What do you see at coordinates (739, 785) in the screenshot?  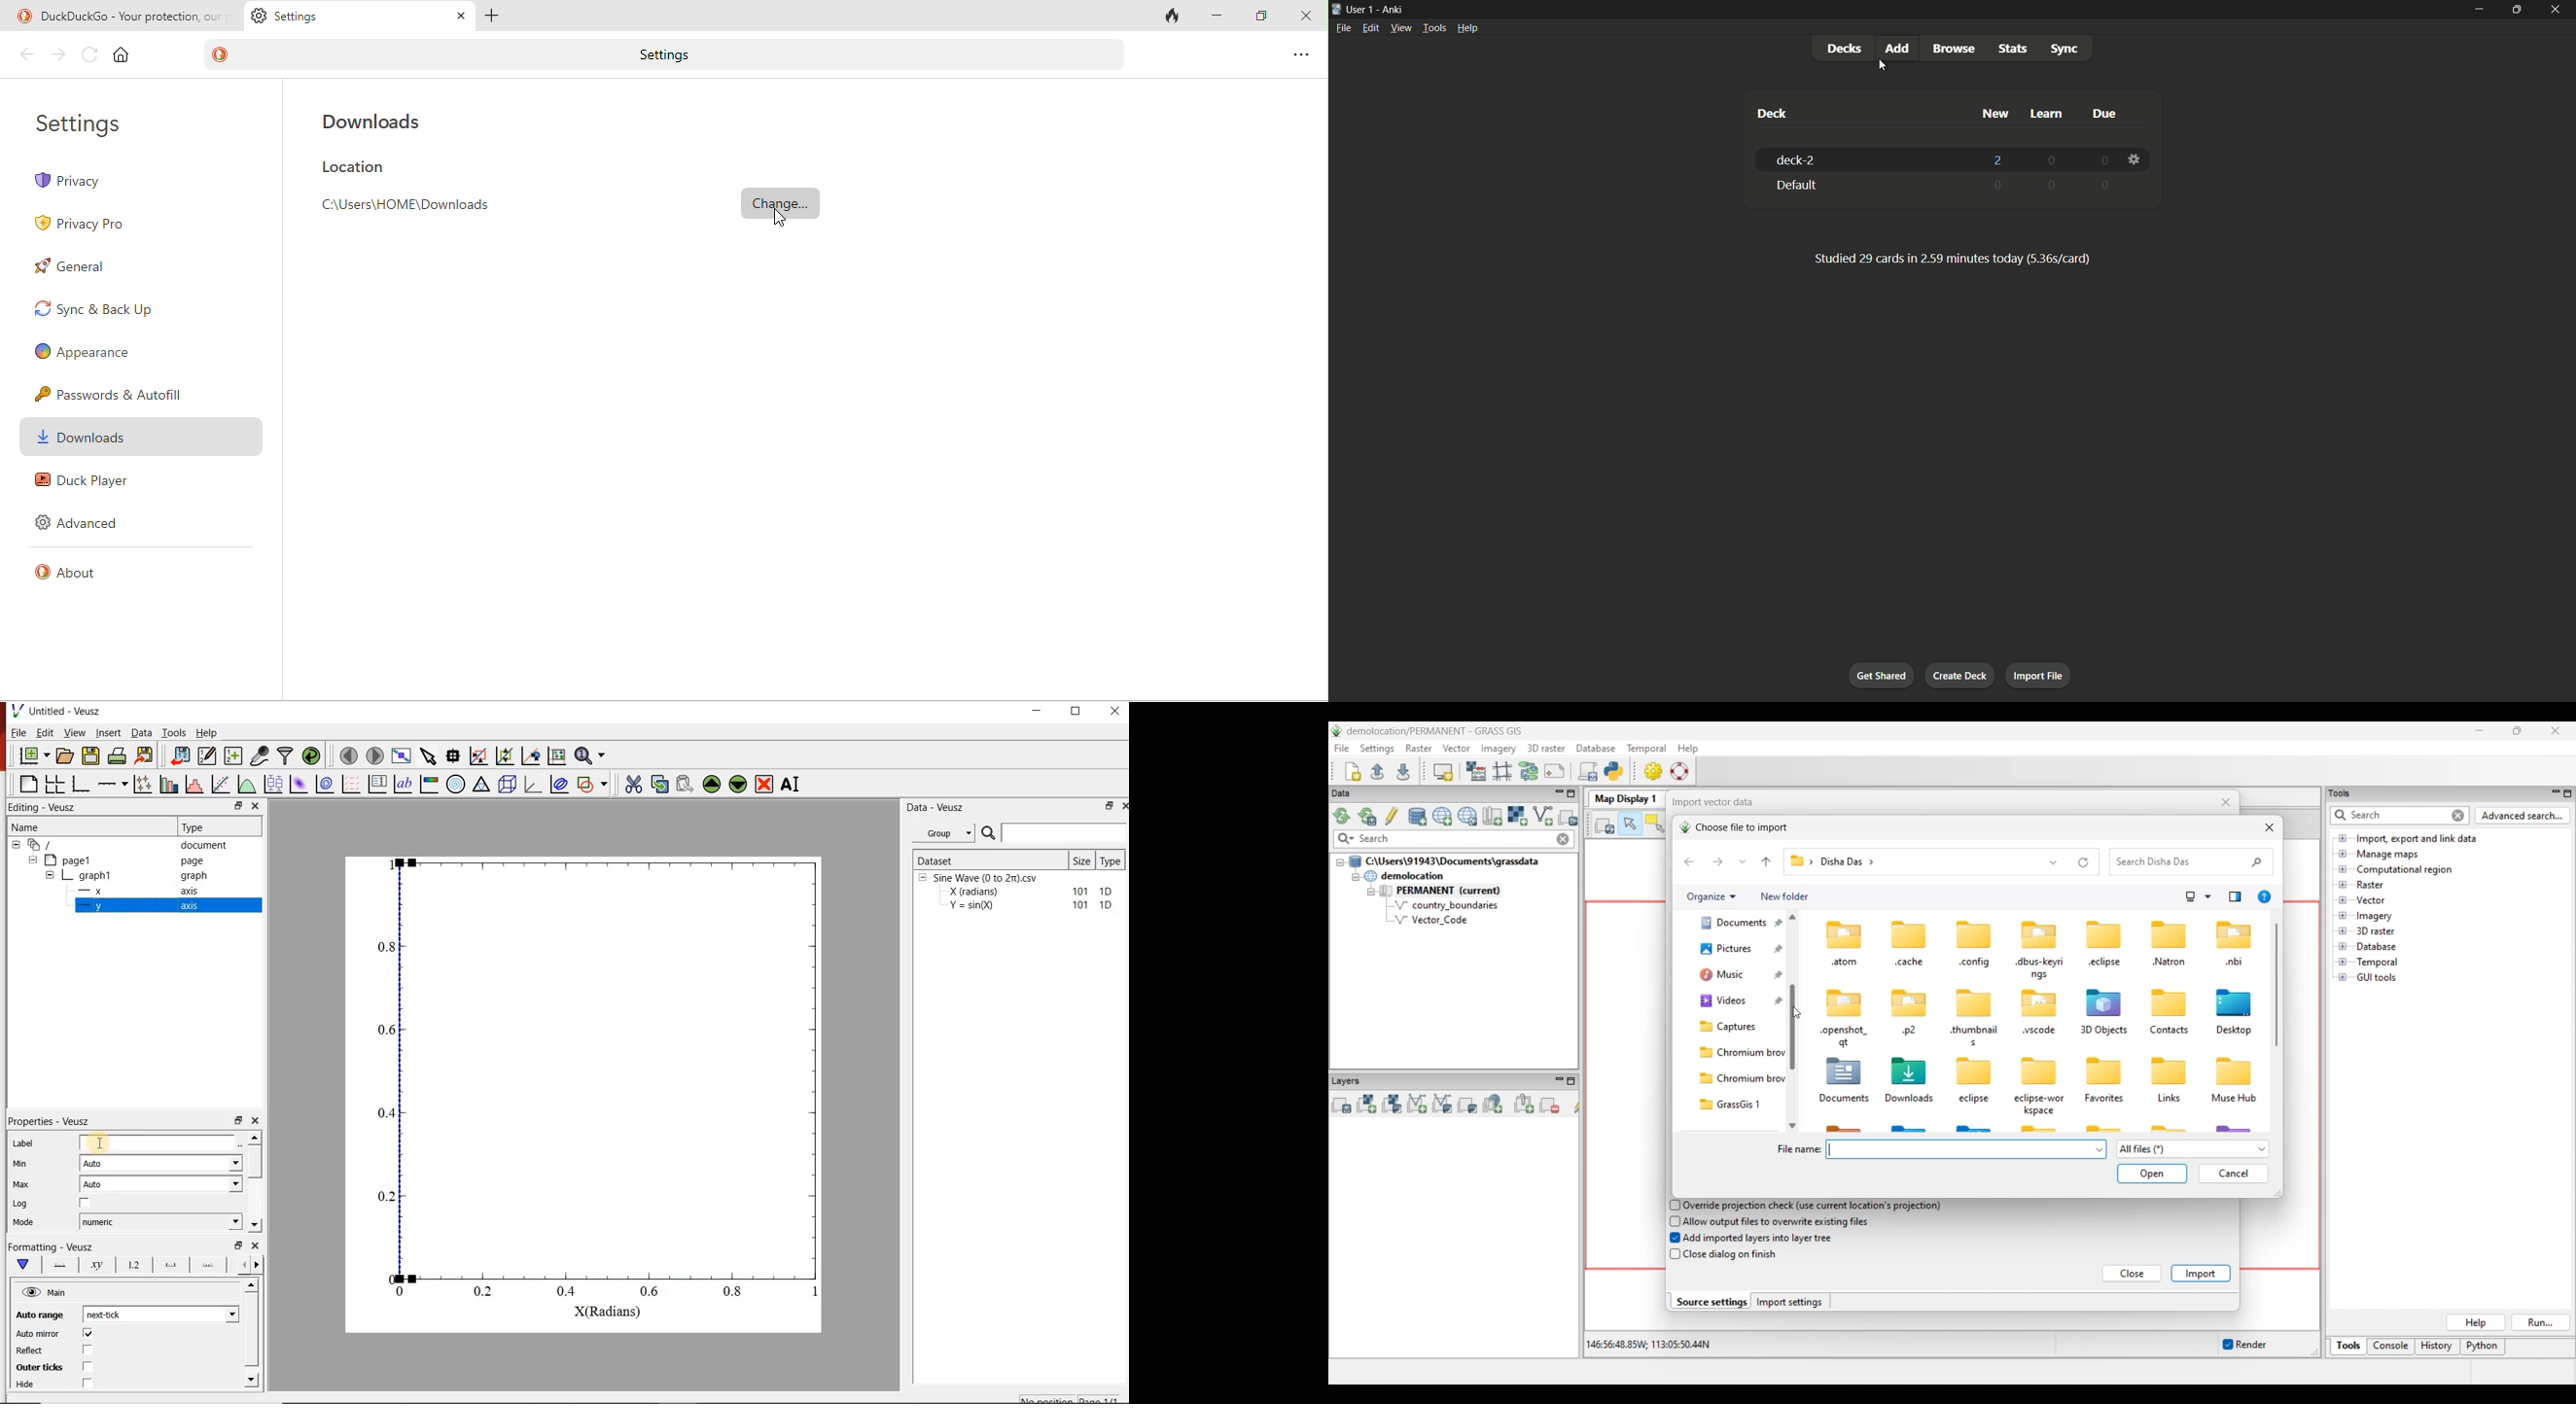 I see `move down` at bounding box center [739, 785].